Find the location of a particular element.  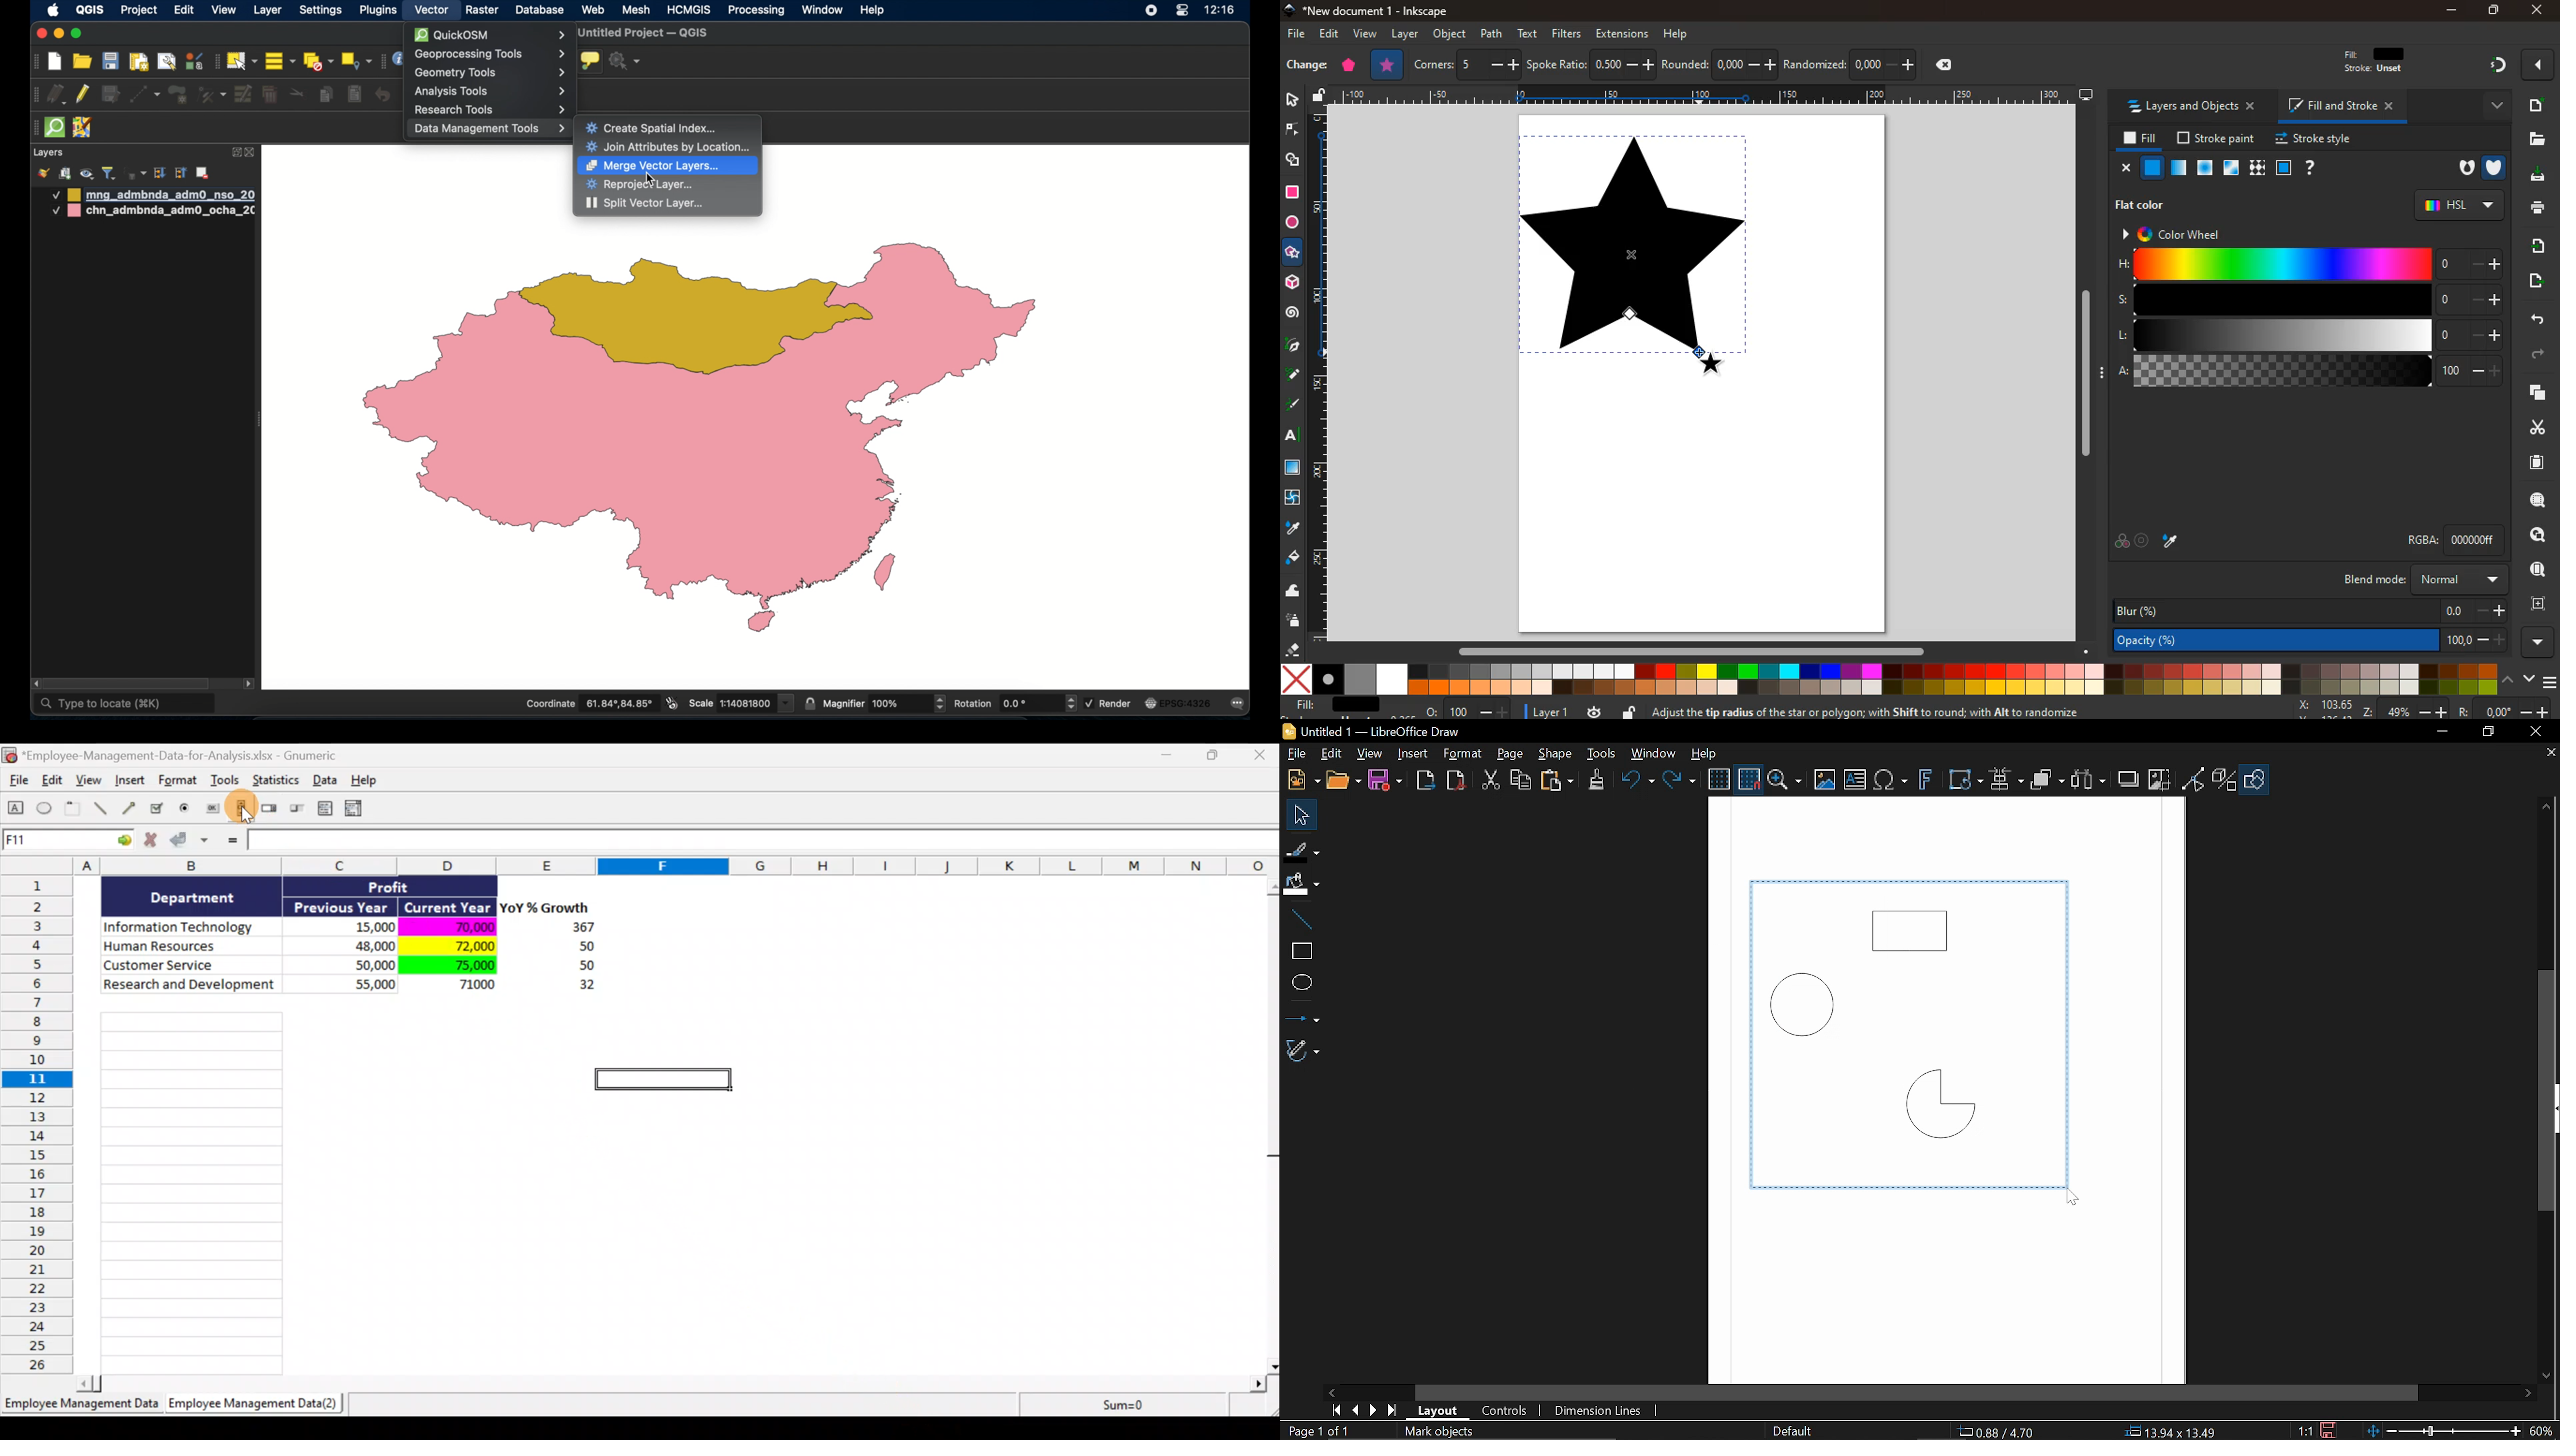

ice is located at coordinates (2207, 169).